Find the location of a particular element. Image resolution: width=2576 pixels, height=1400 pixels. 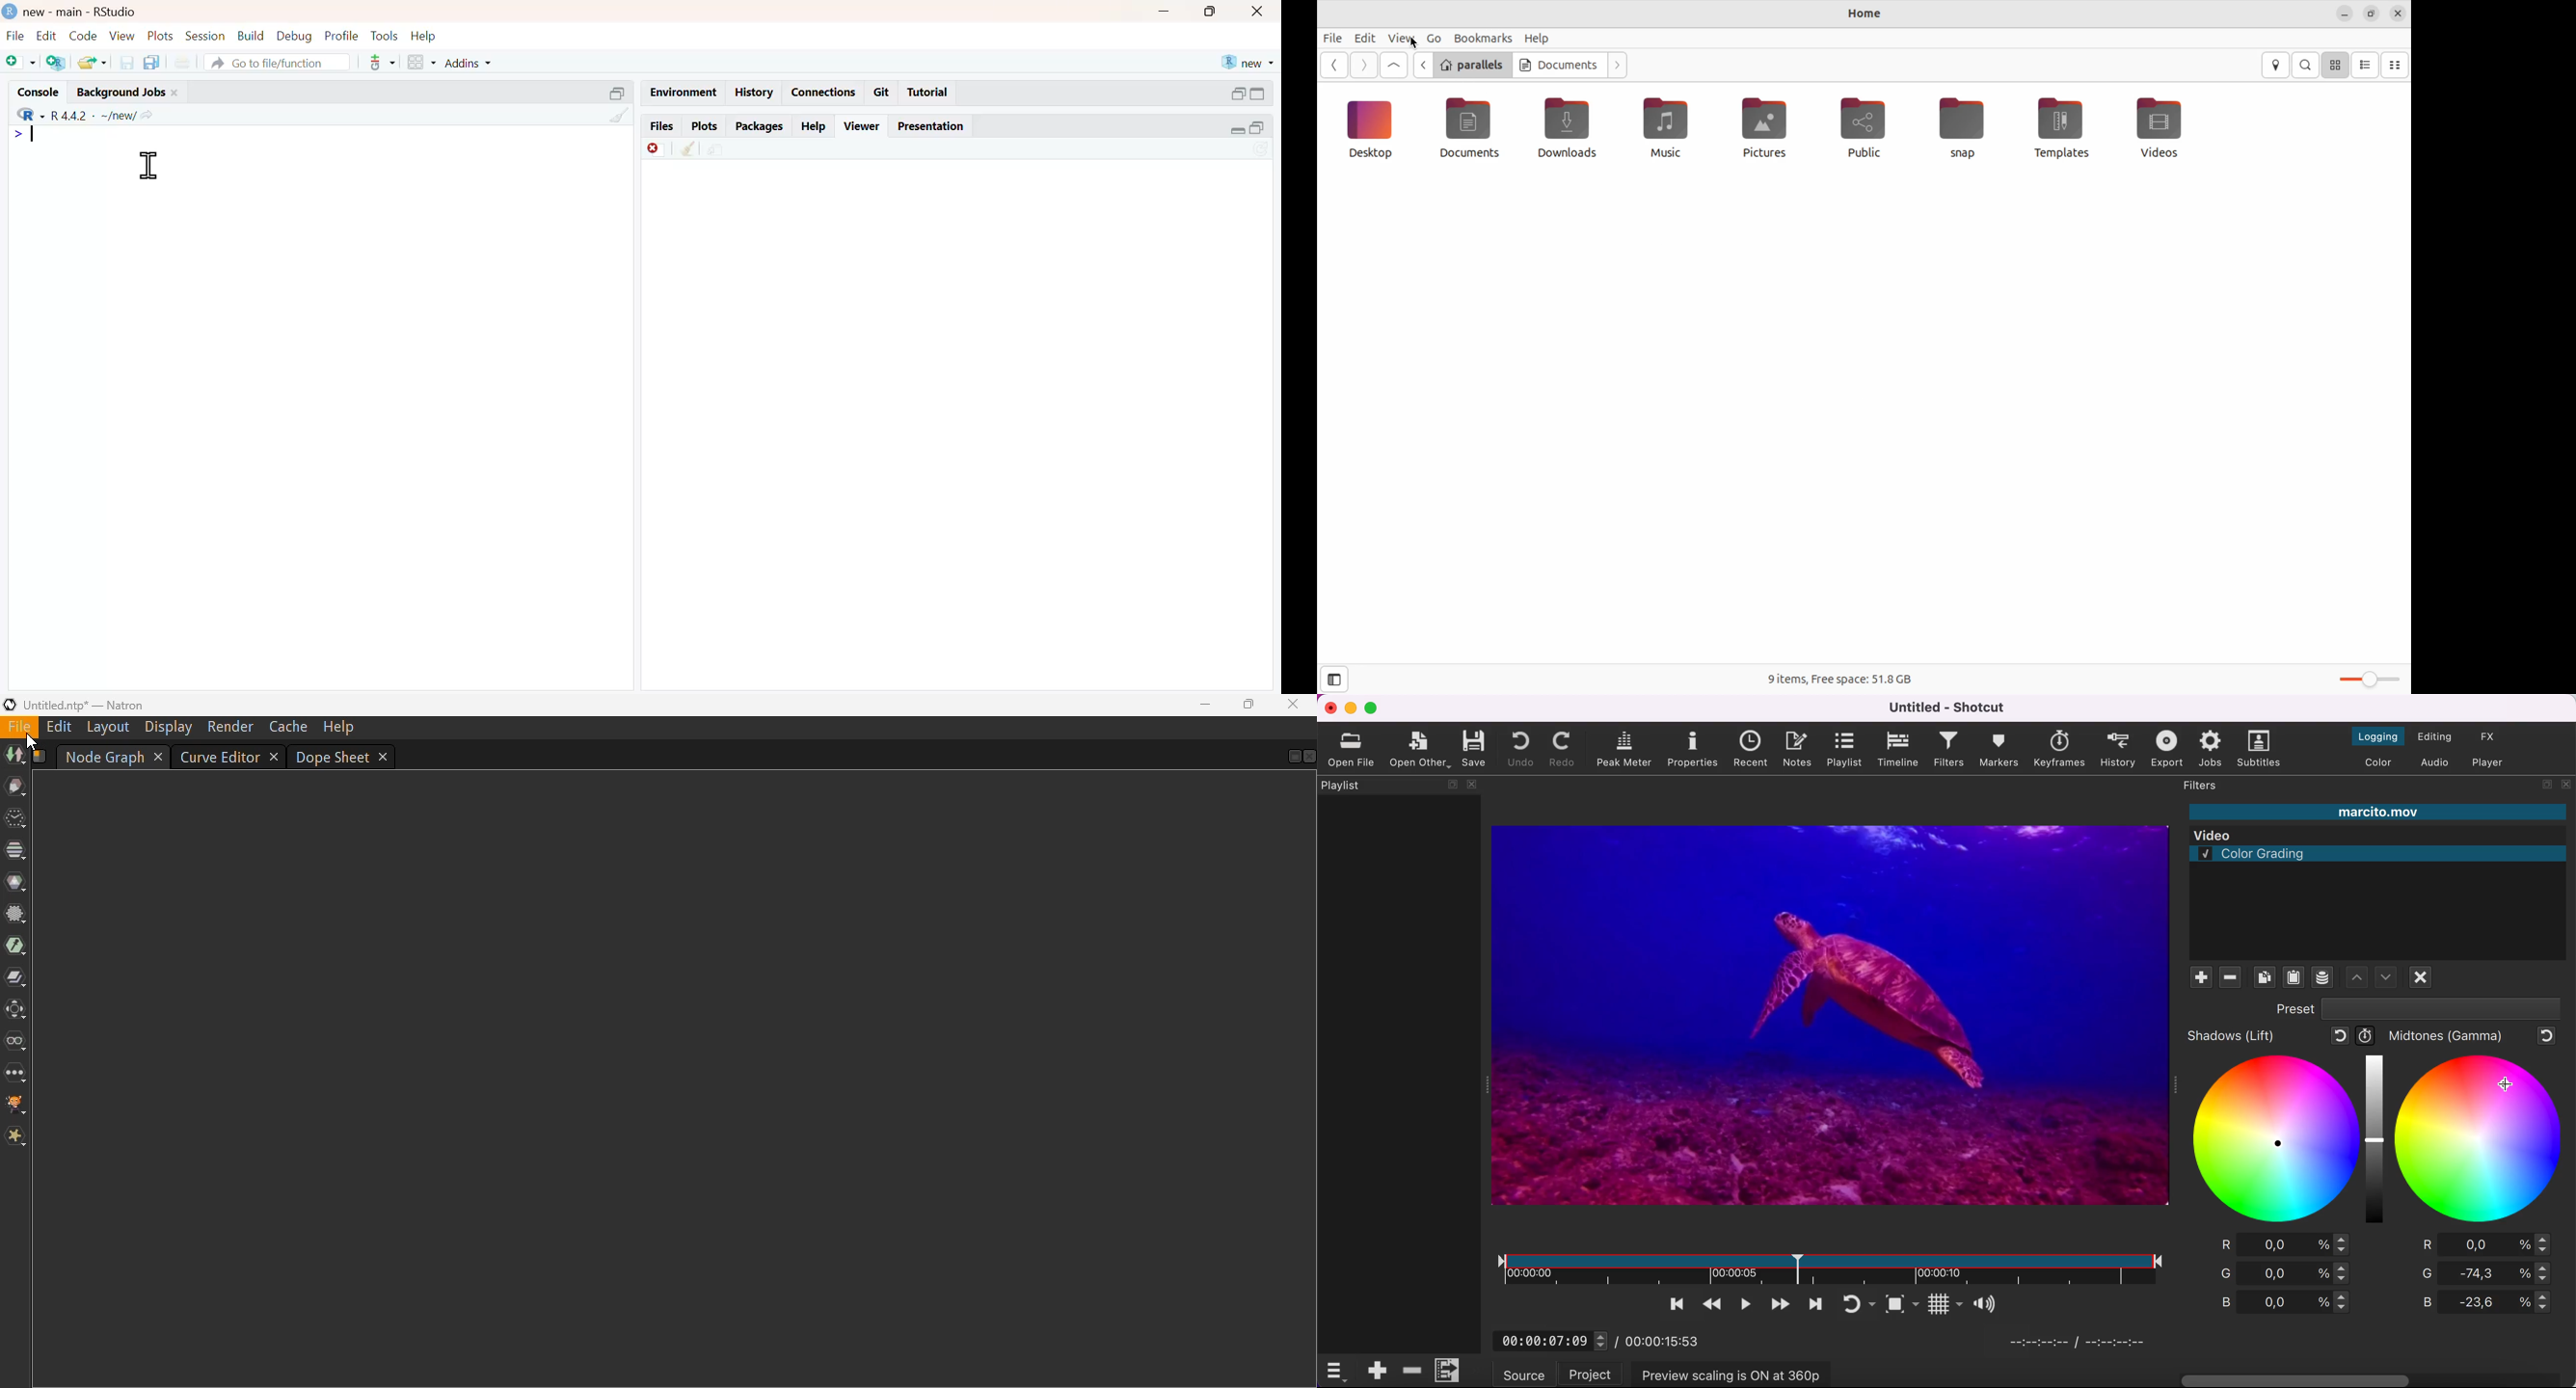

background jobs is located at coordinates (122, 93).